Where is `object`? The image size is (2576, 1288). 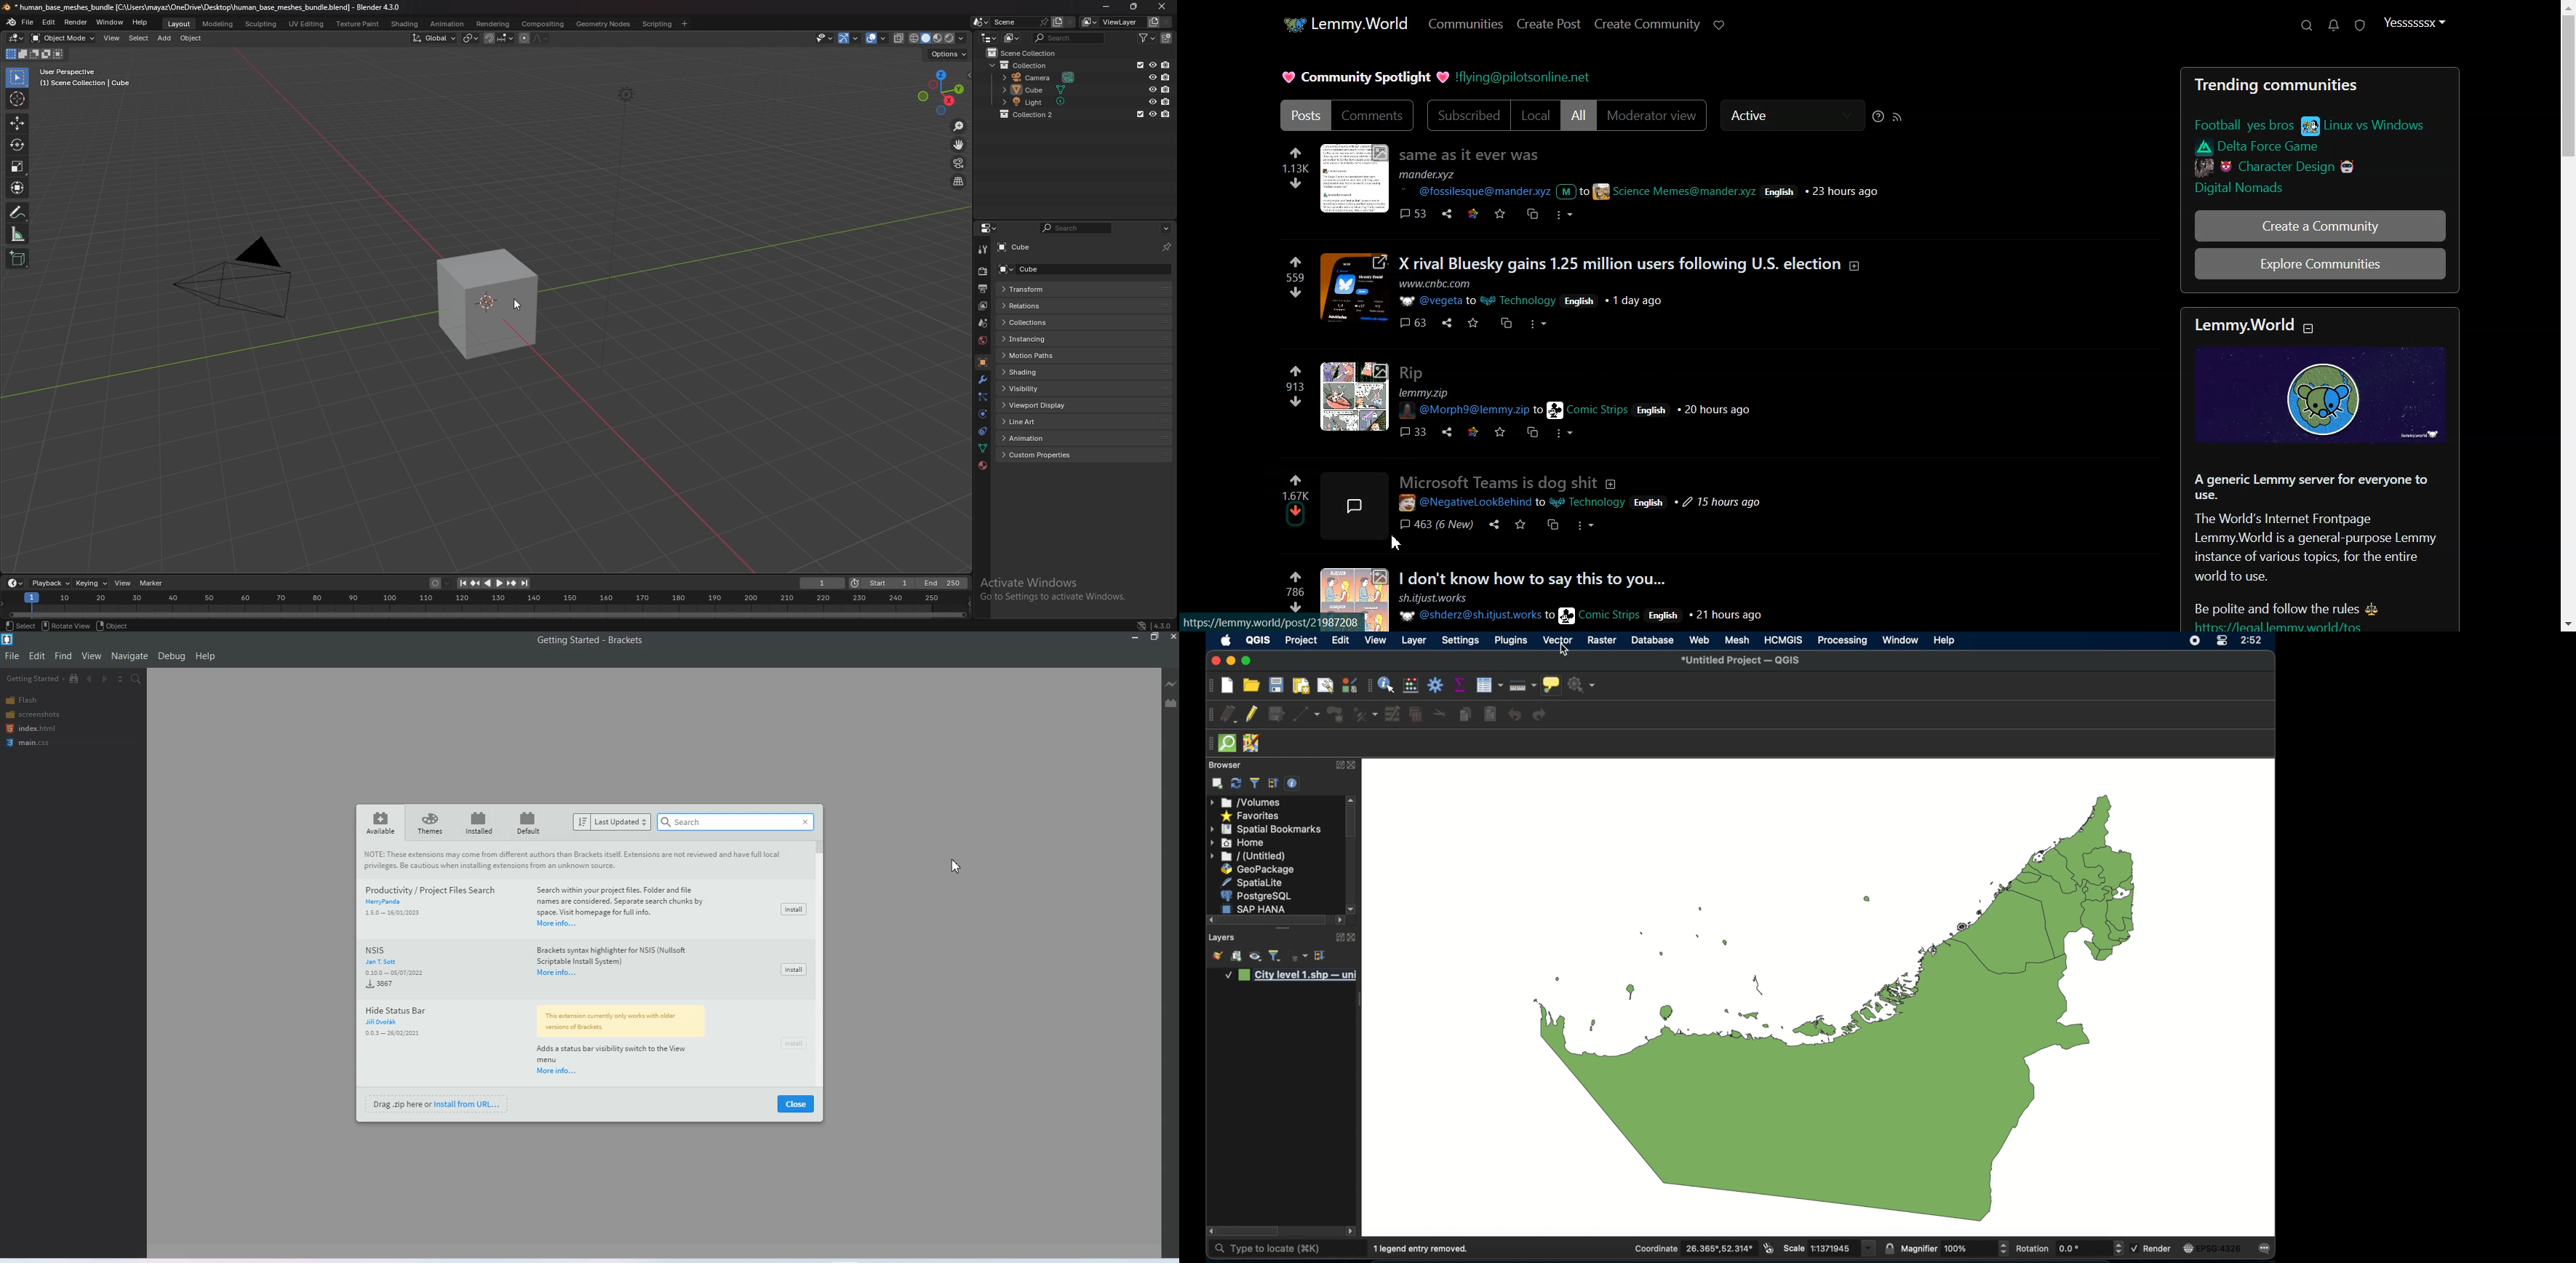
object is located at coordinates (114, 624).